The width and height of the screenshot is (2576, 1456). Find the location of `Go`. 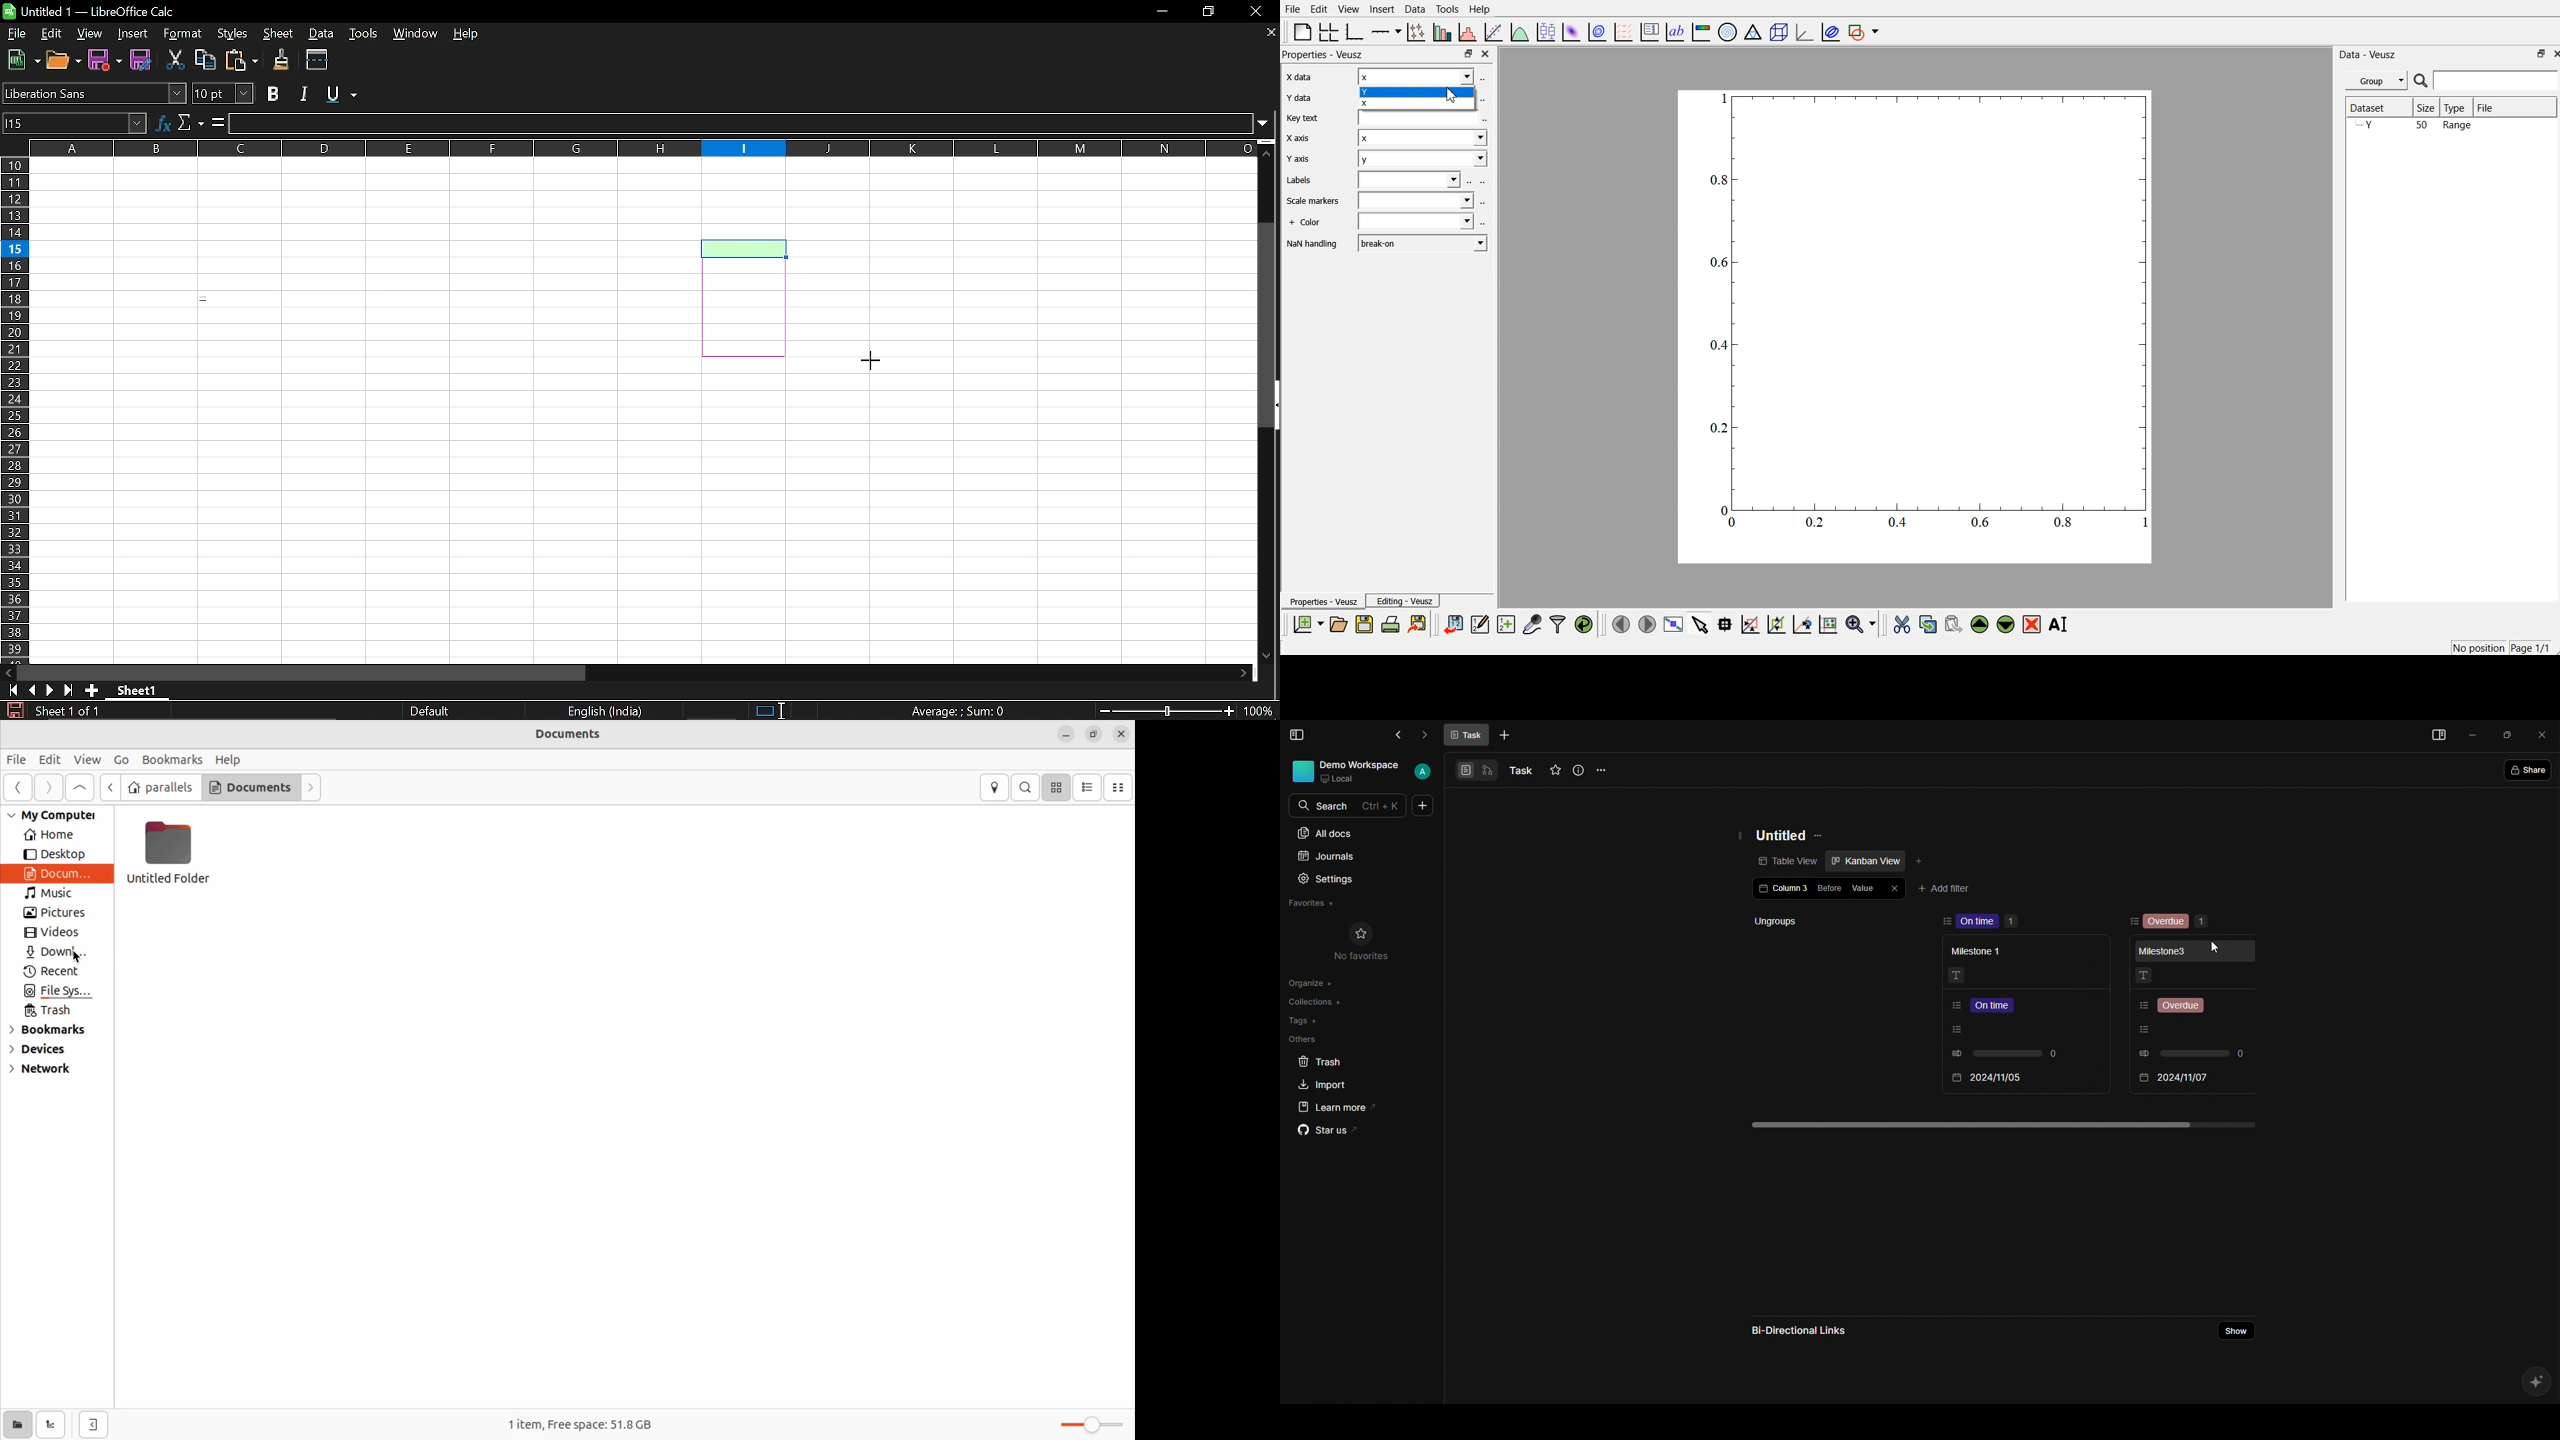

Go is located at coordinates (124, 759).